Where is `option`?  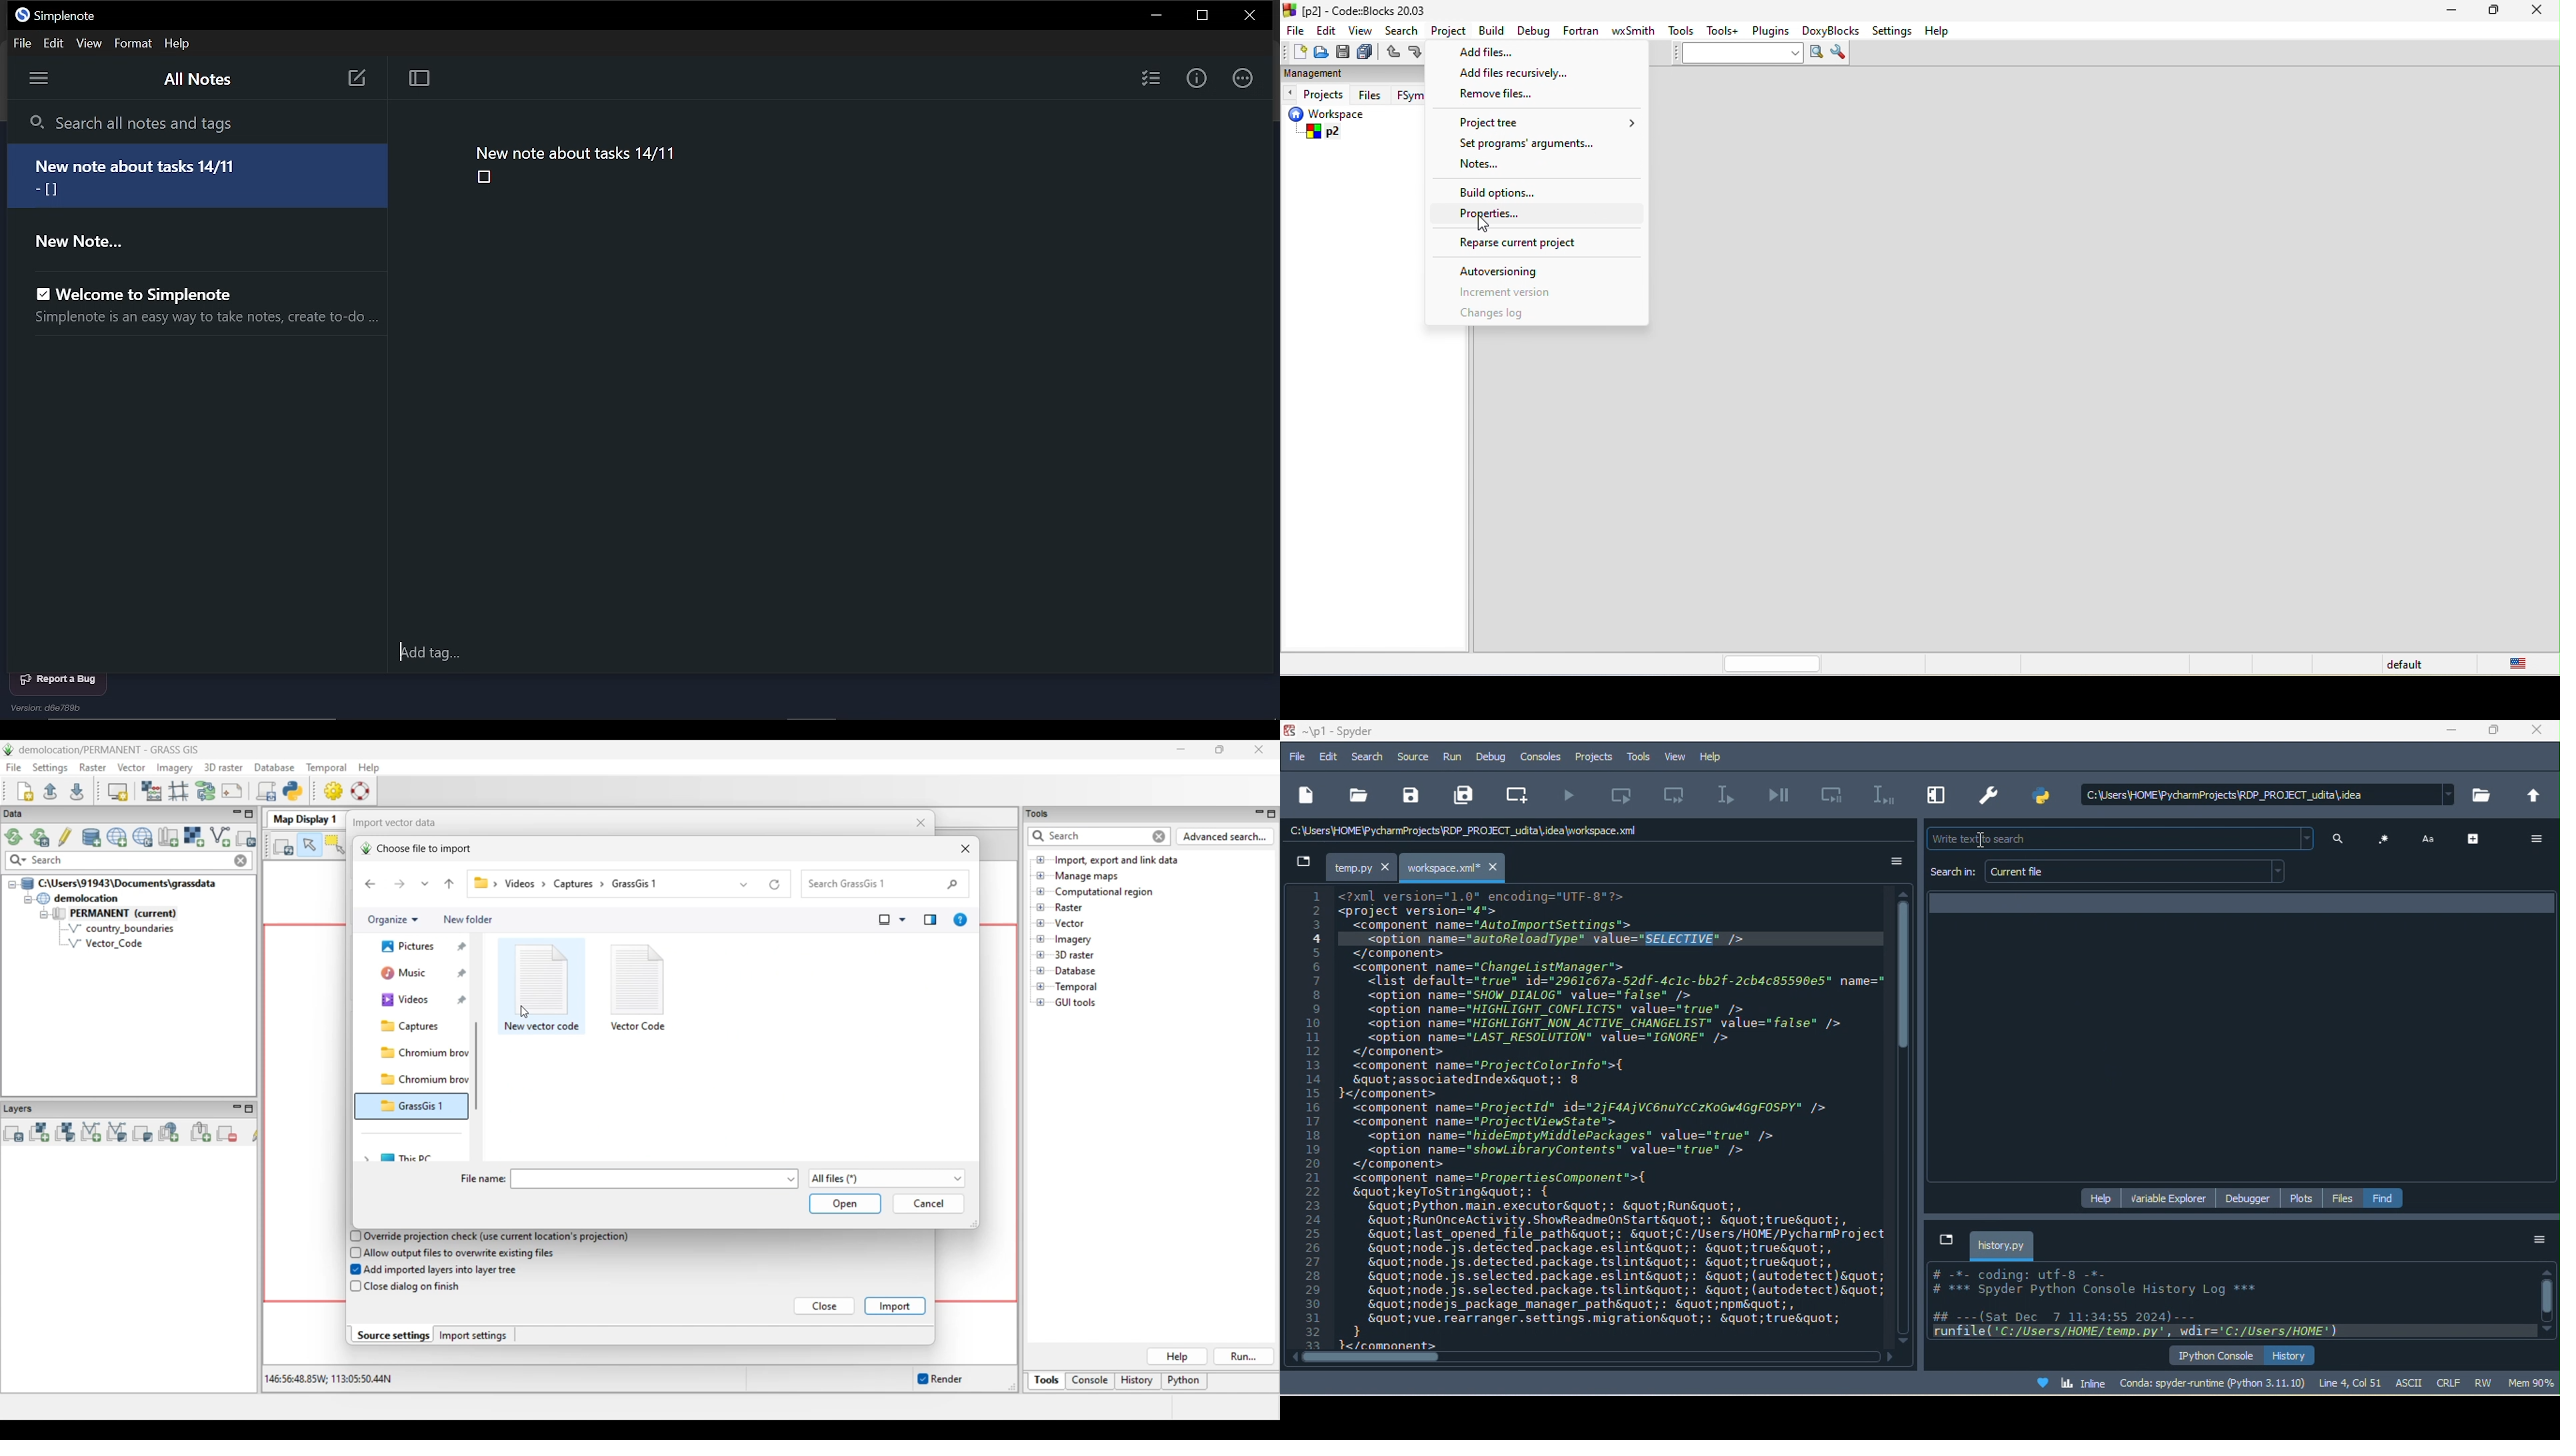
option is located at coordinates (2533, 839).